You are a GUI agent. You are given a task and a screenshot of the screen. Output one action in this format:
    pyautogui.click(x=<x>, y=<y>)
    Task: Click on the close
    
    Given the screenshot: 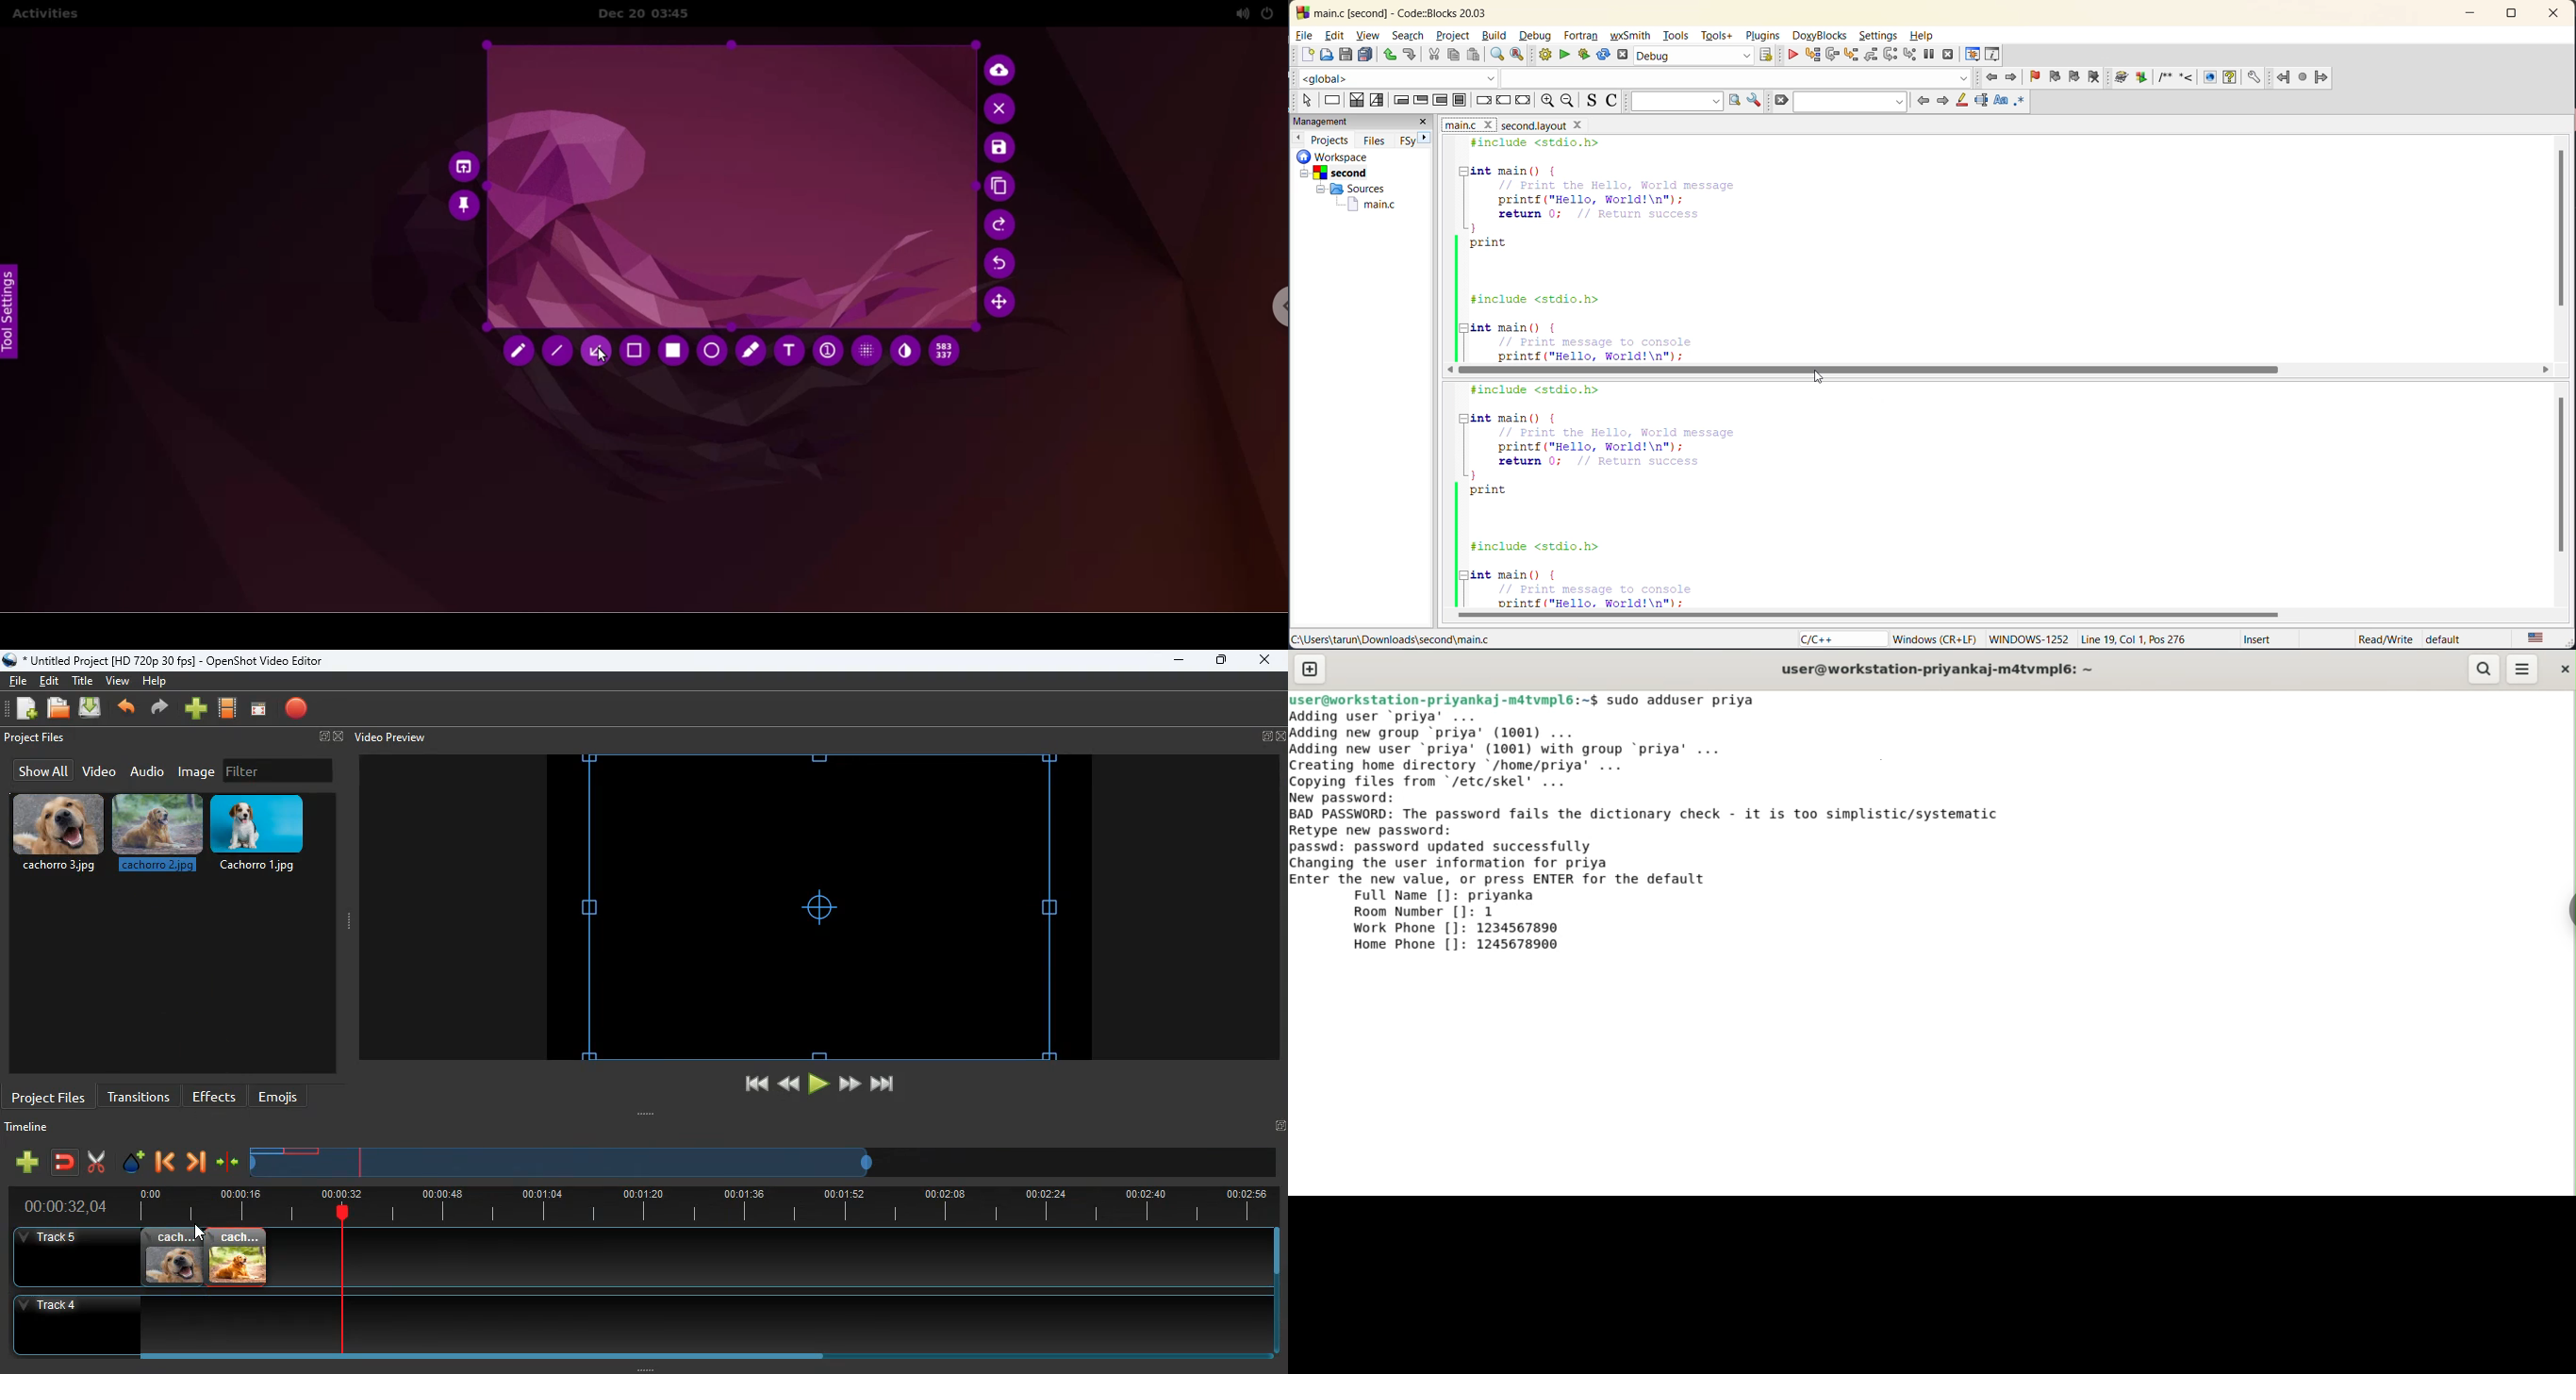 What is the action you would take?
    pyautogui.click(x=2563, y=665)
    